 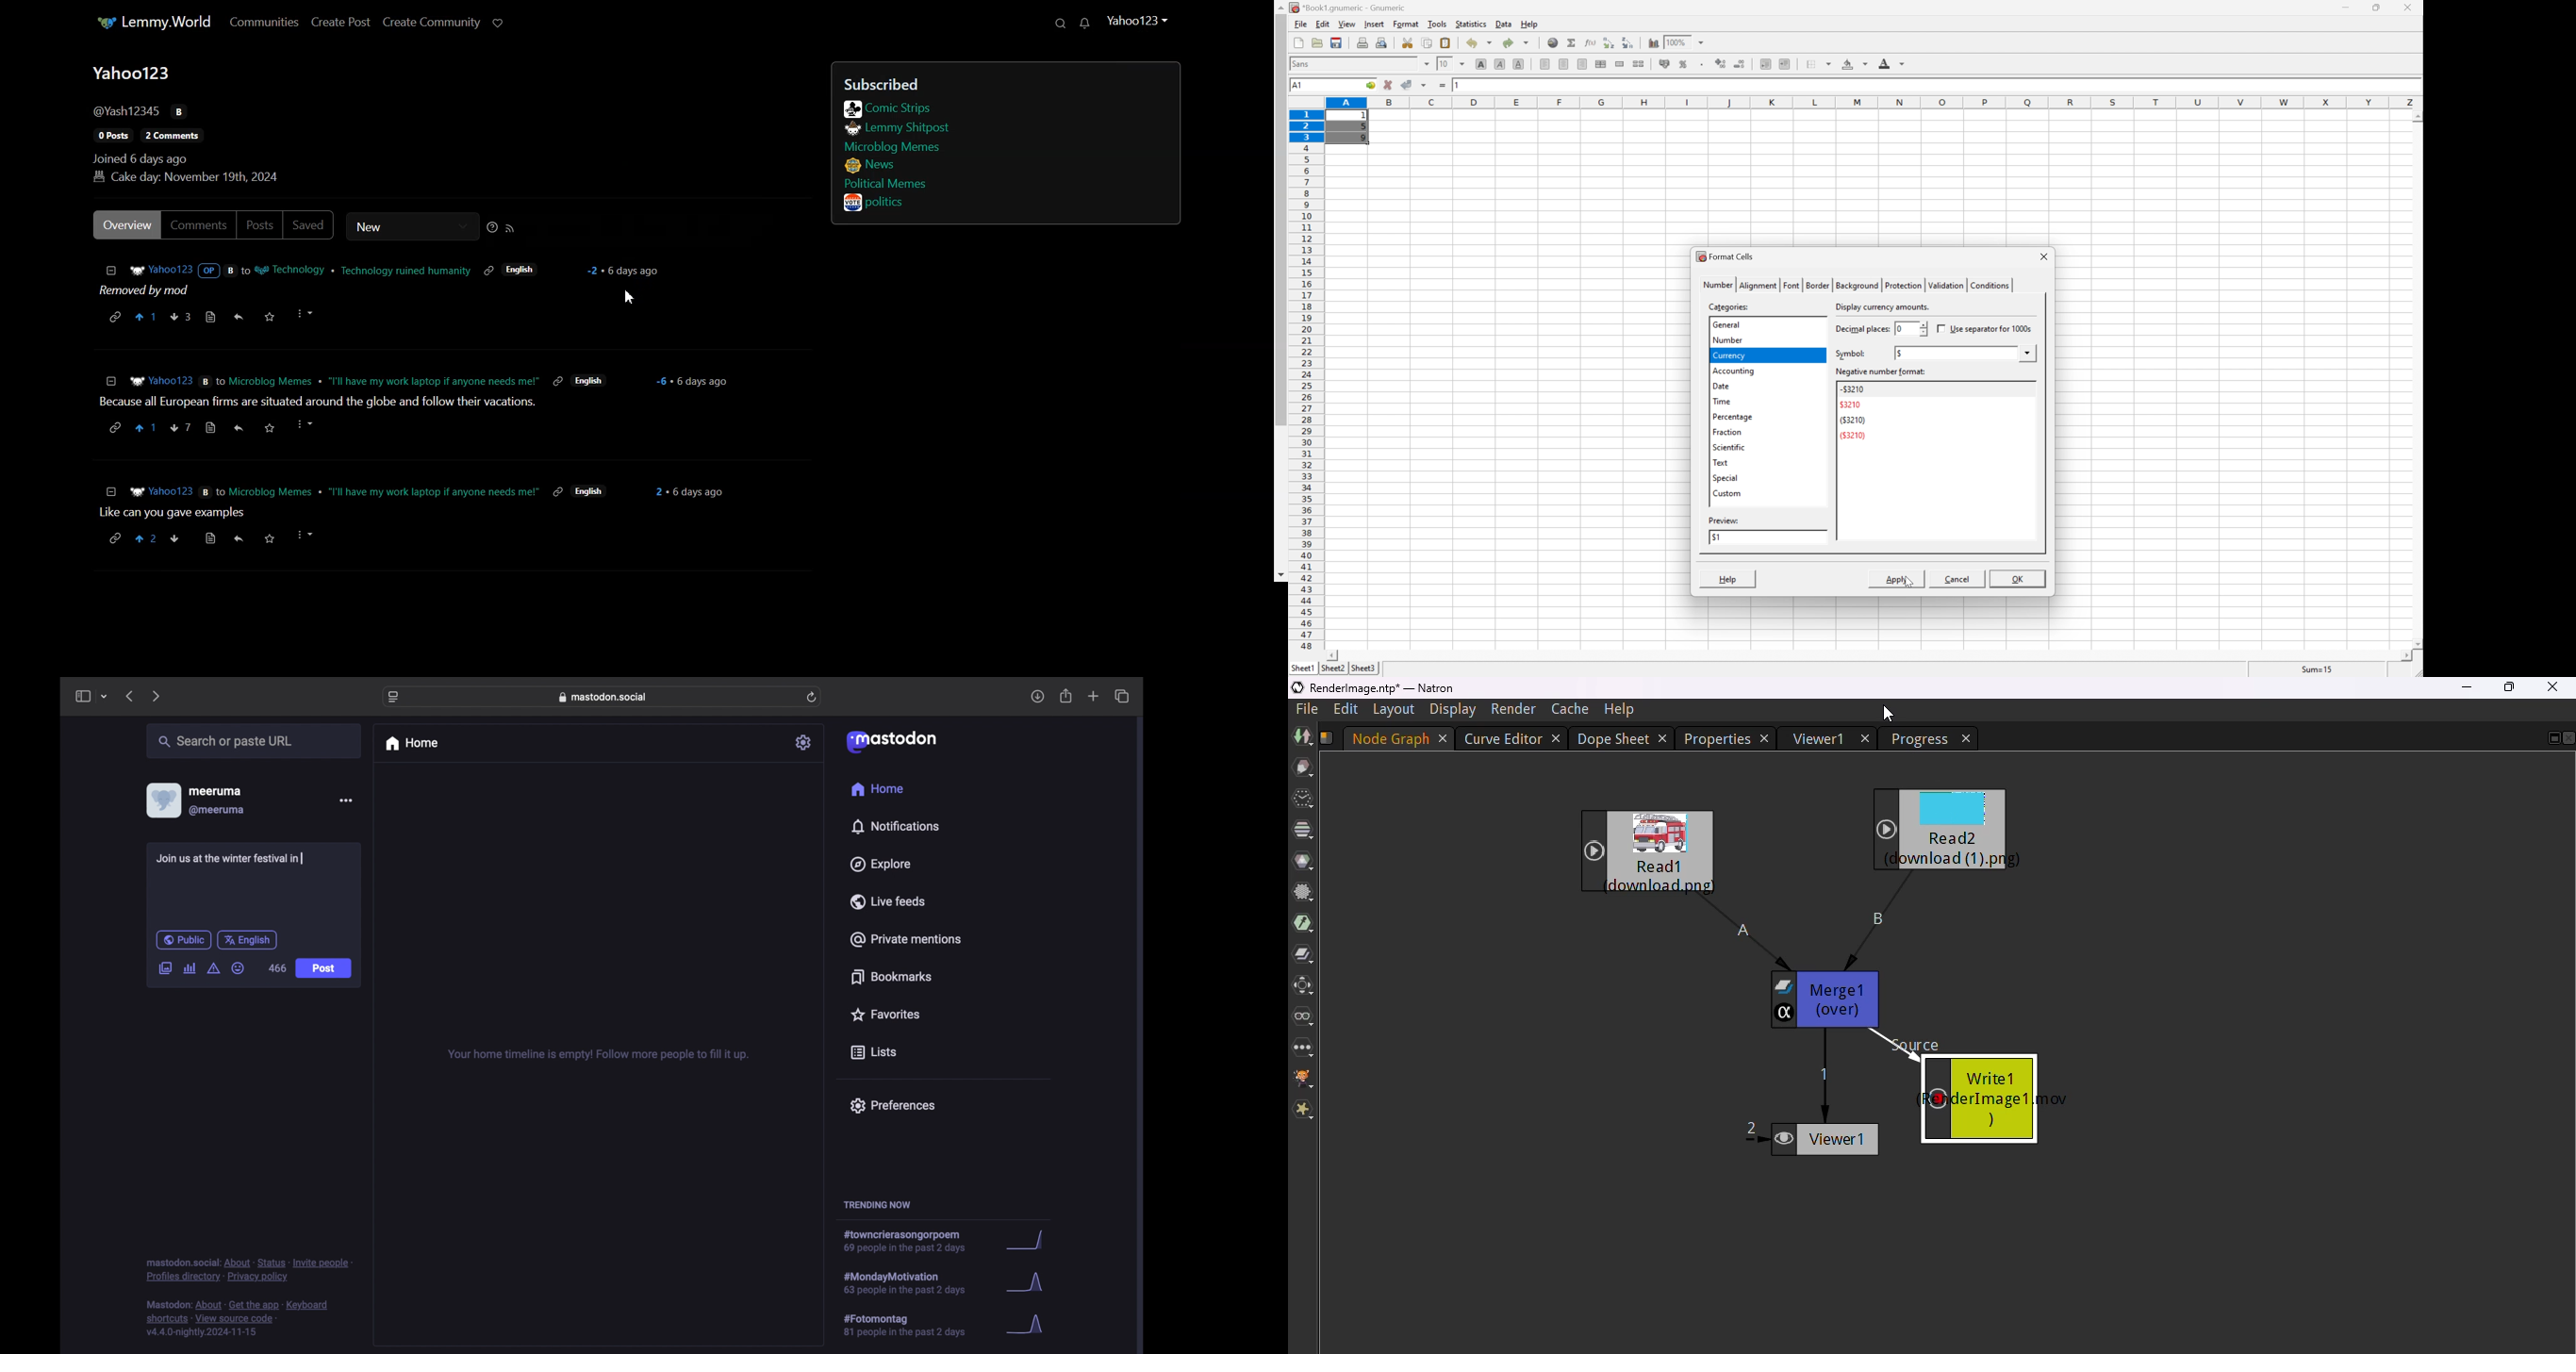 What do you see at coordinates (157, 696) in the screenshot?
I see `next` at bounding box center [157, 696].